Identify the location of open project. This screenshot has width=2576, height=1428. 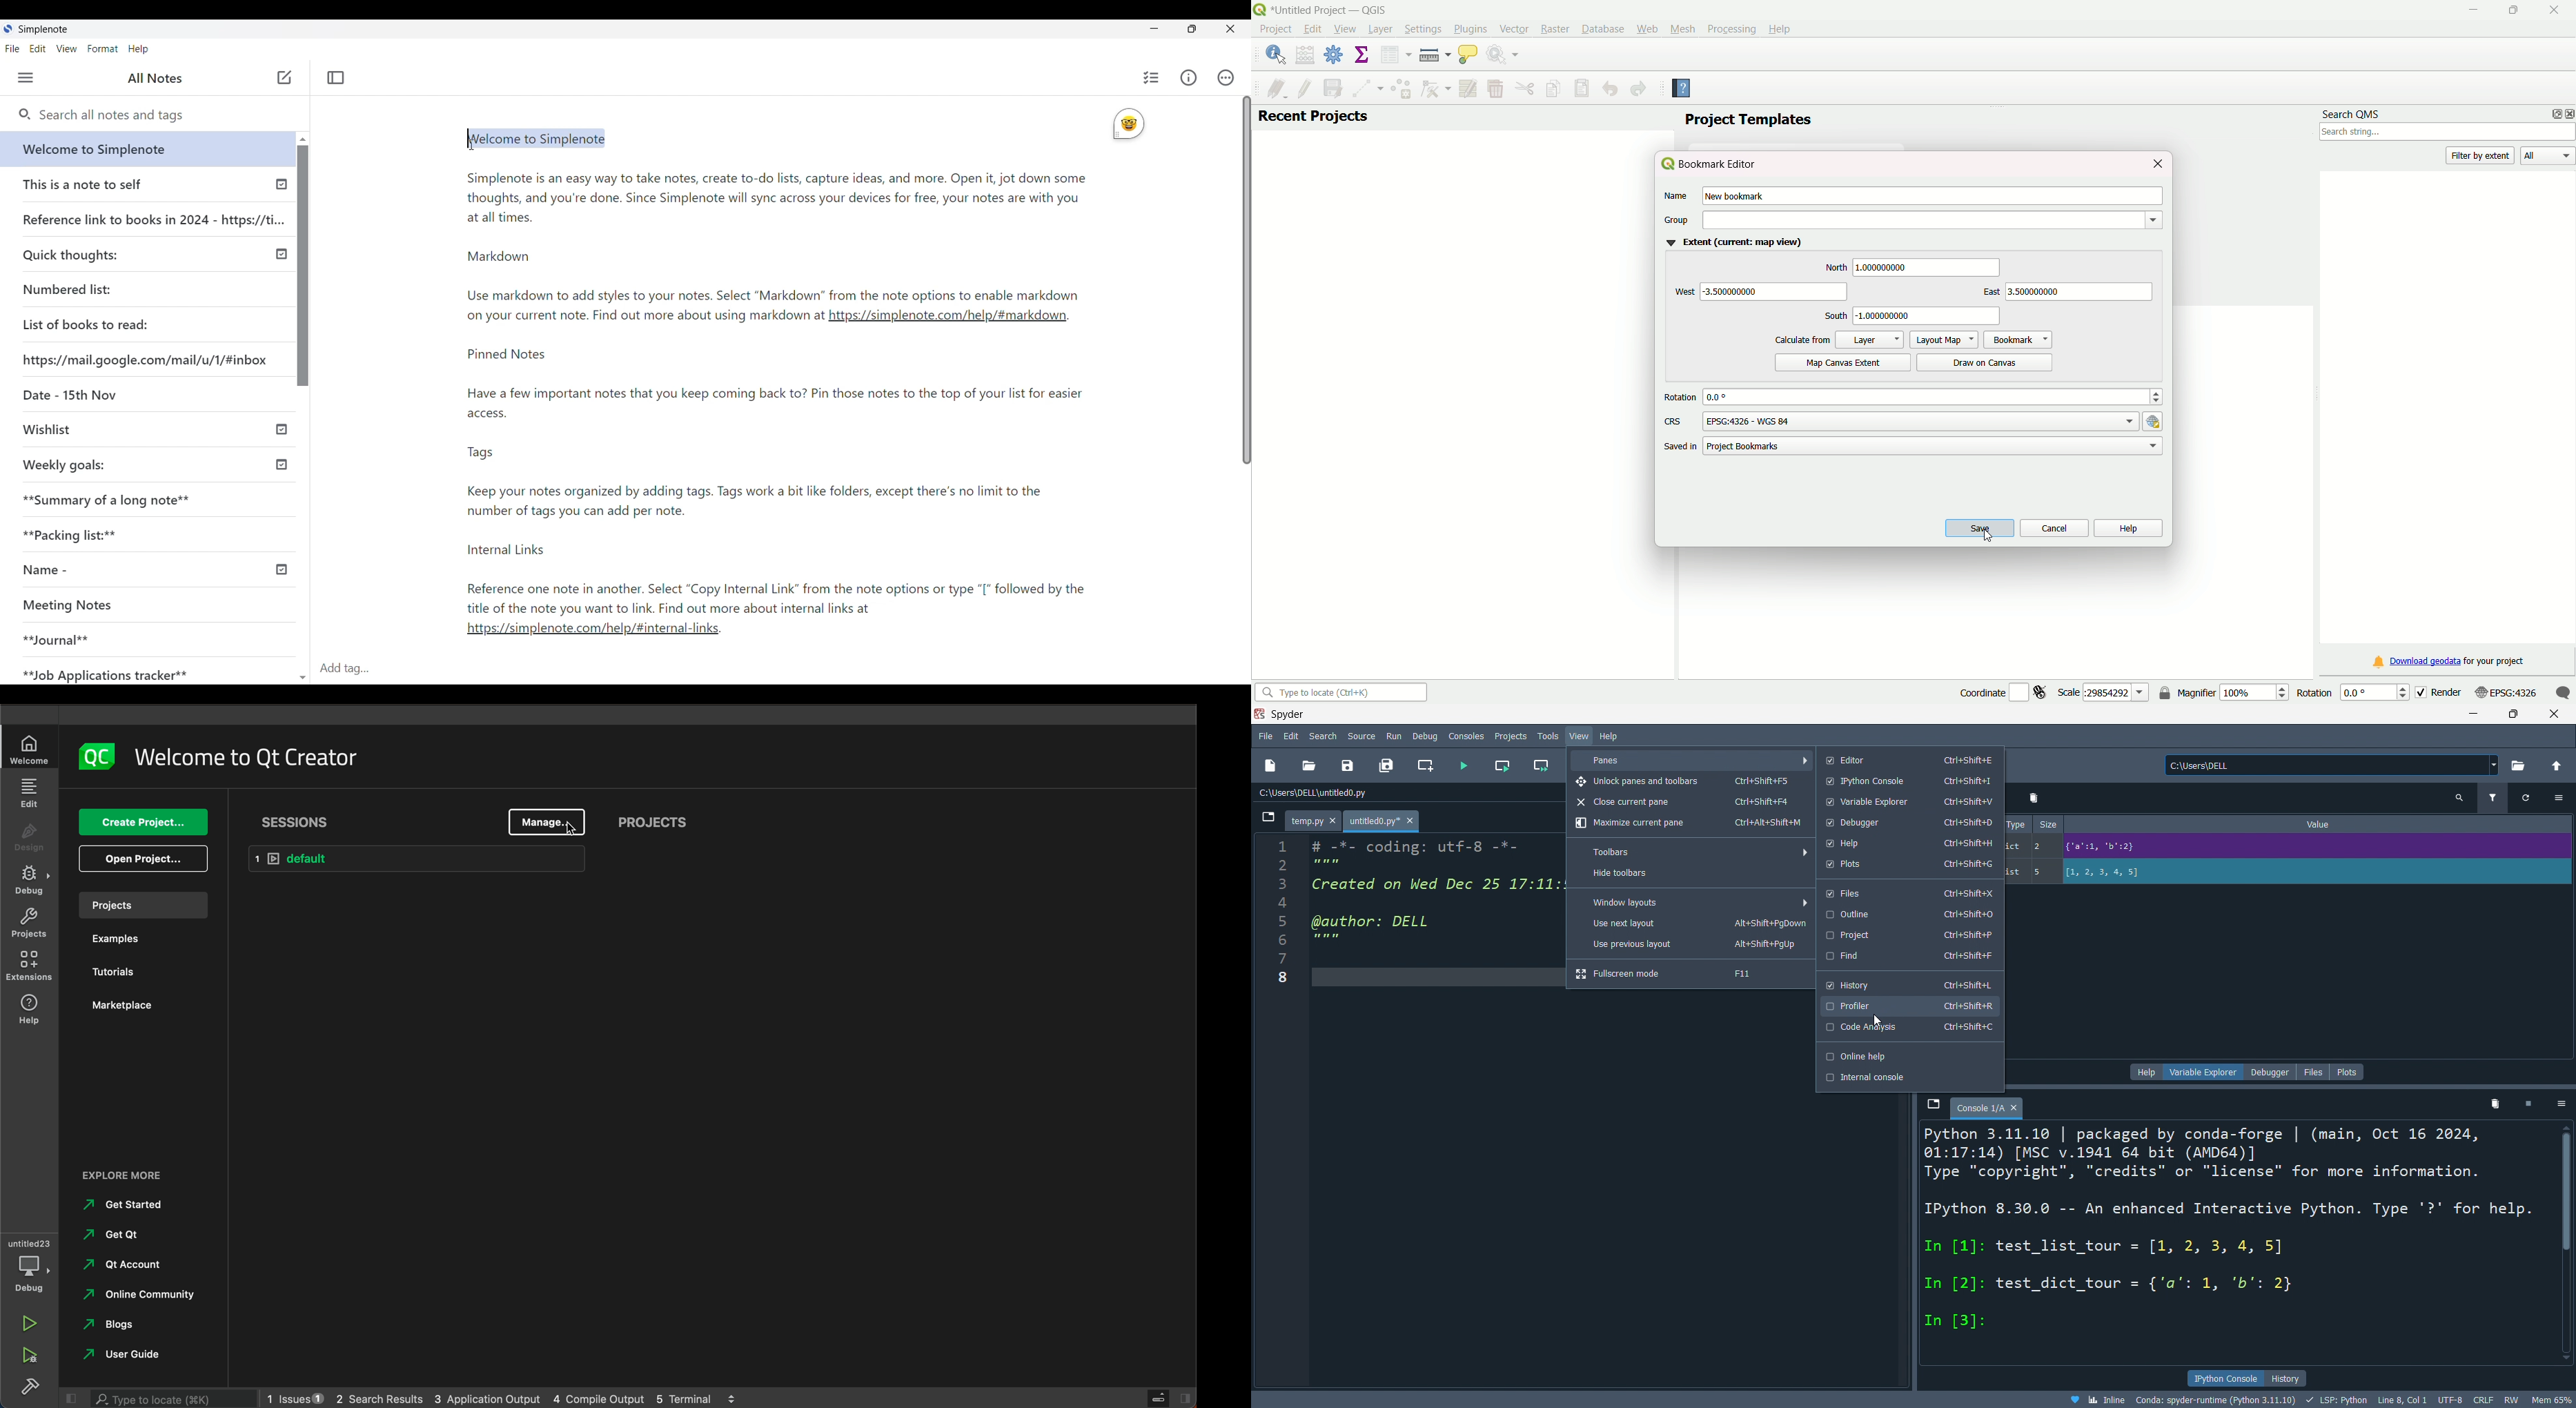
(147, 859).